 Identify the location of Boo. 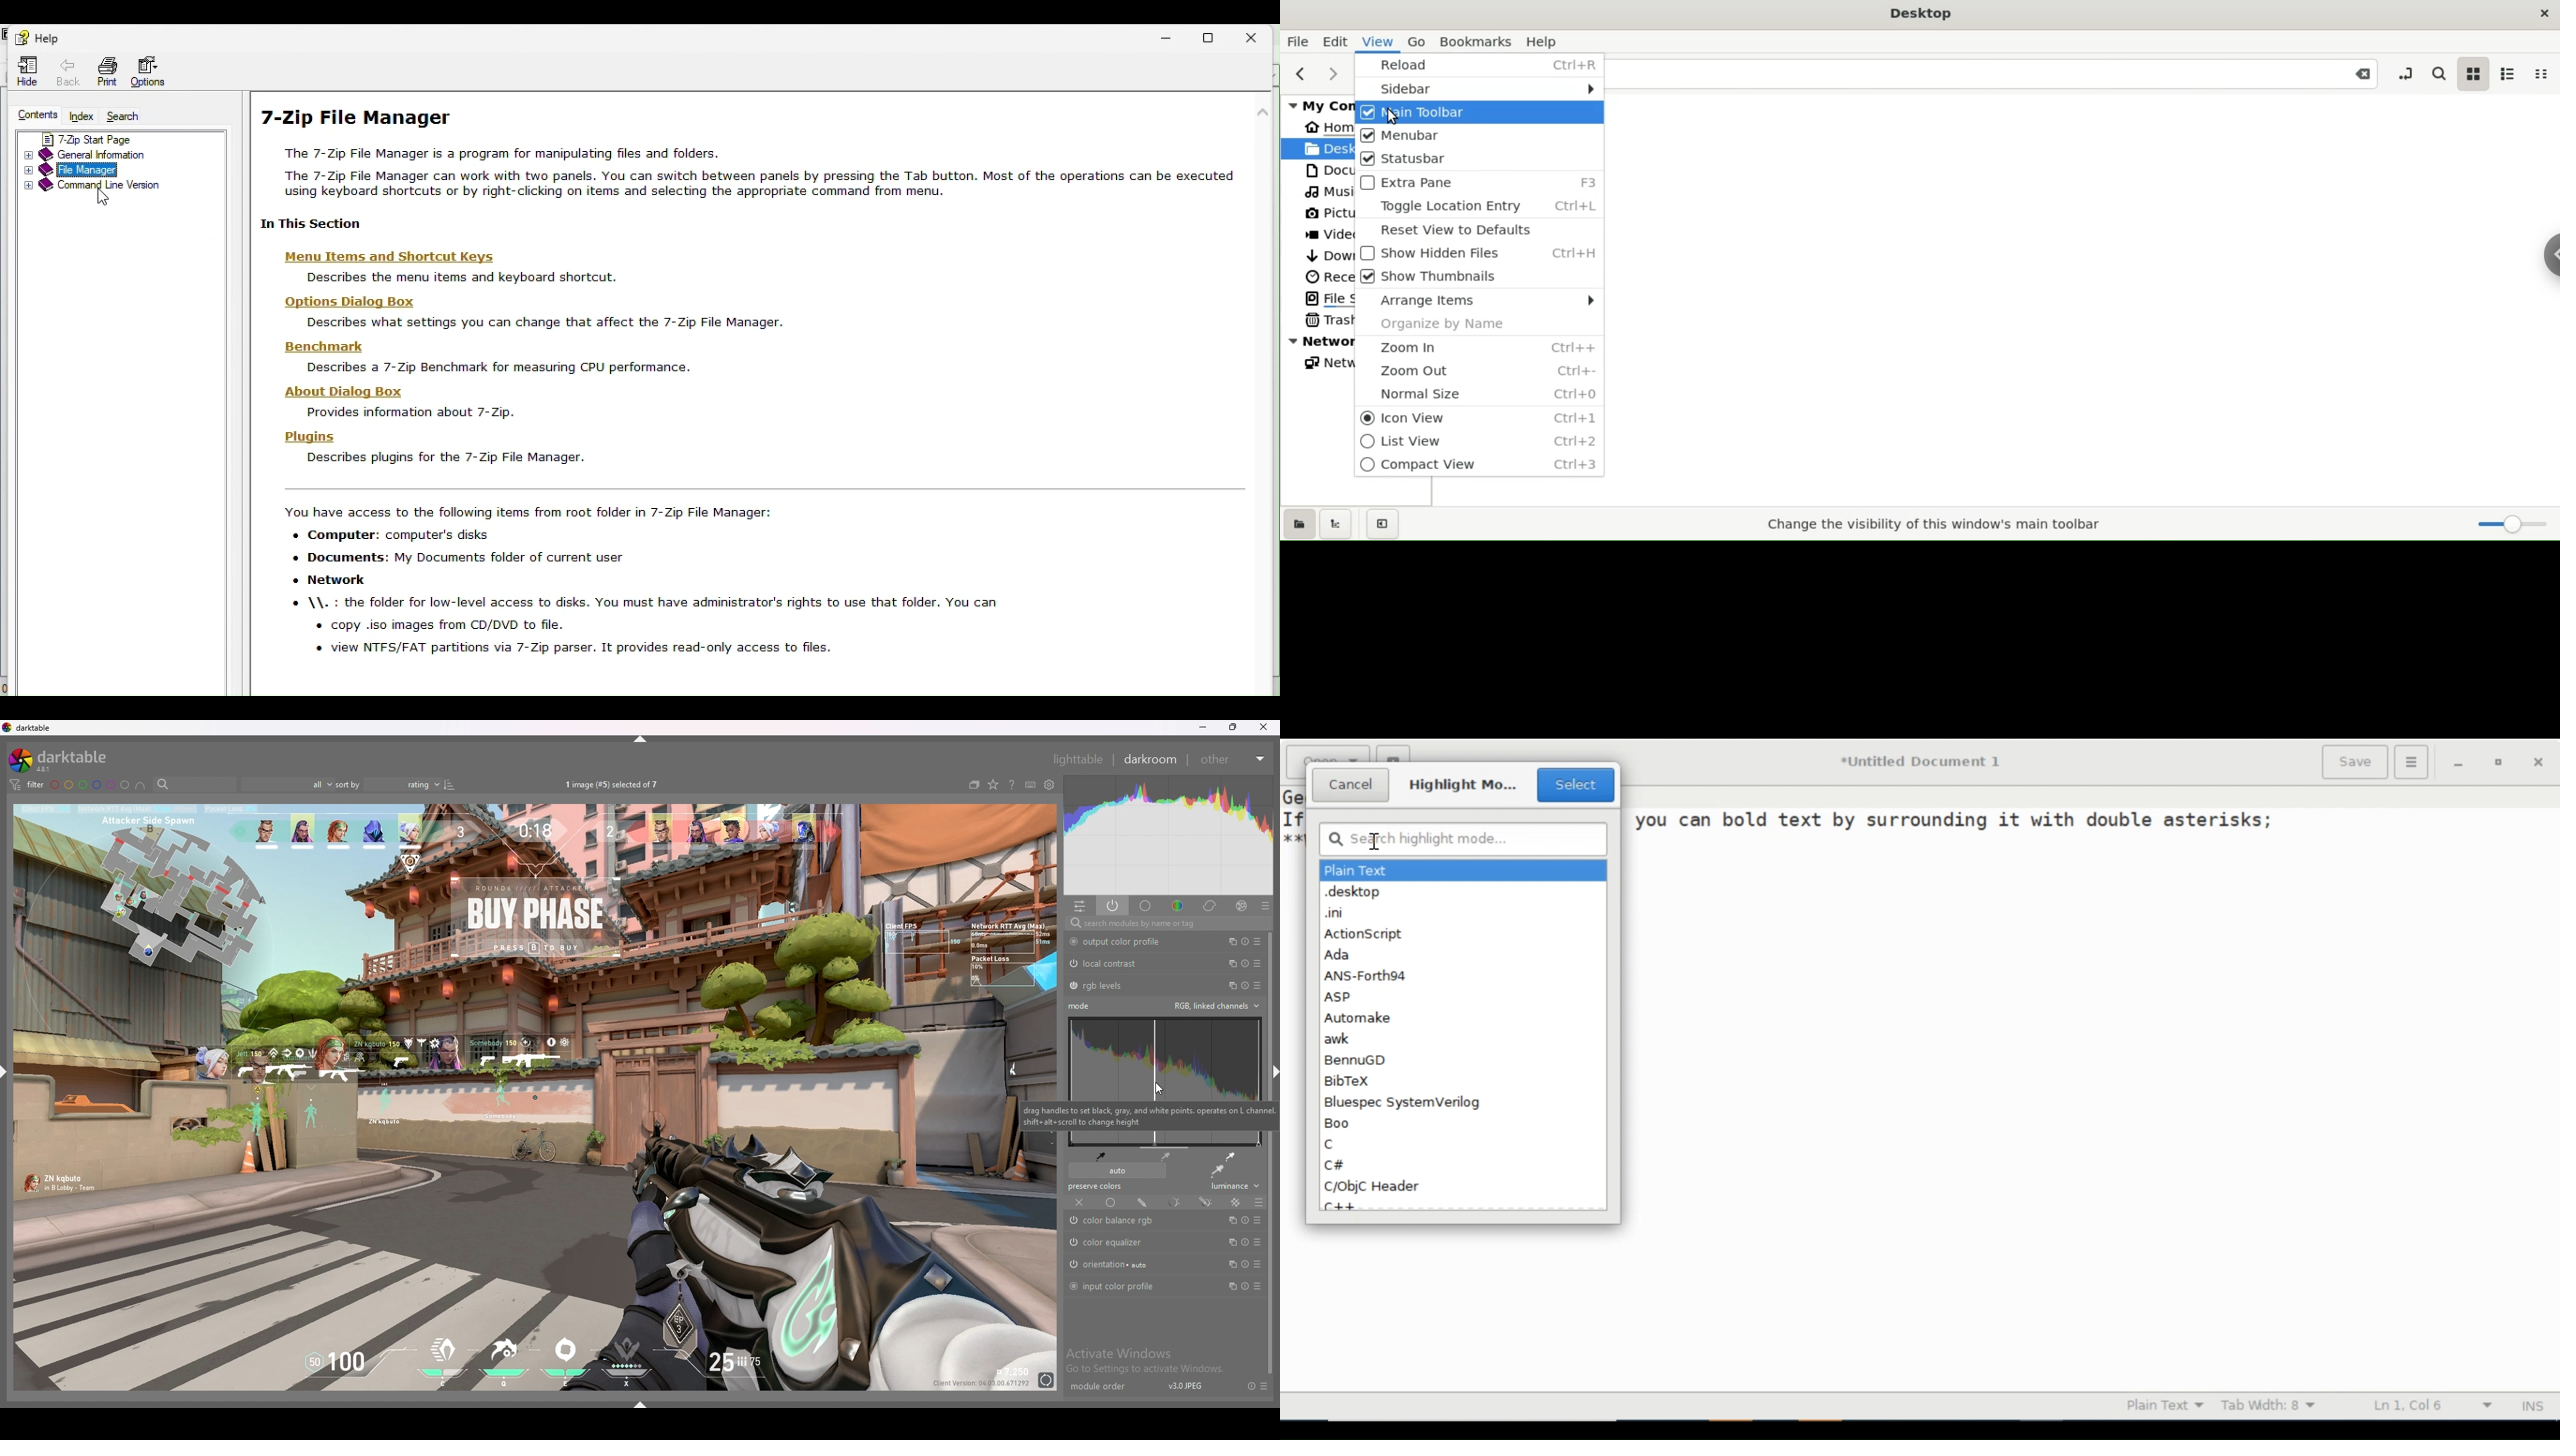
(1339, 1124).